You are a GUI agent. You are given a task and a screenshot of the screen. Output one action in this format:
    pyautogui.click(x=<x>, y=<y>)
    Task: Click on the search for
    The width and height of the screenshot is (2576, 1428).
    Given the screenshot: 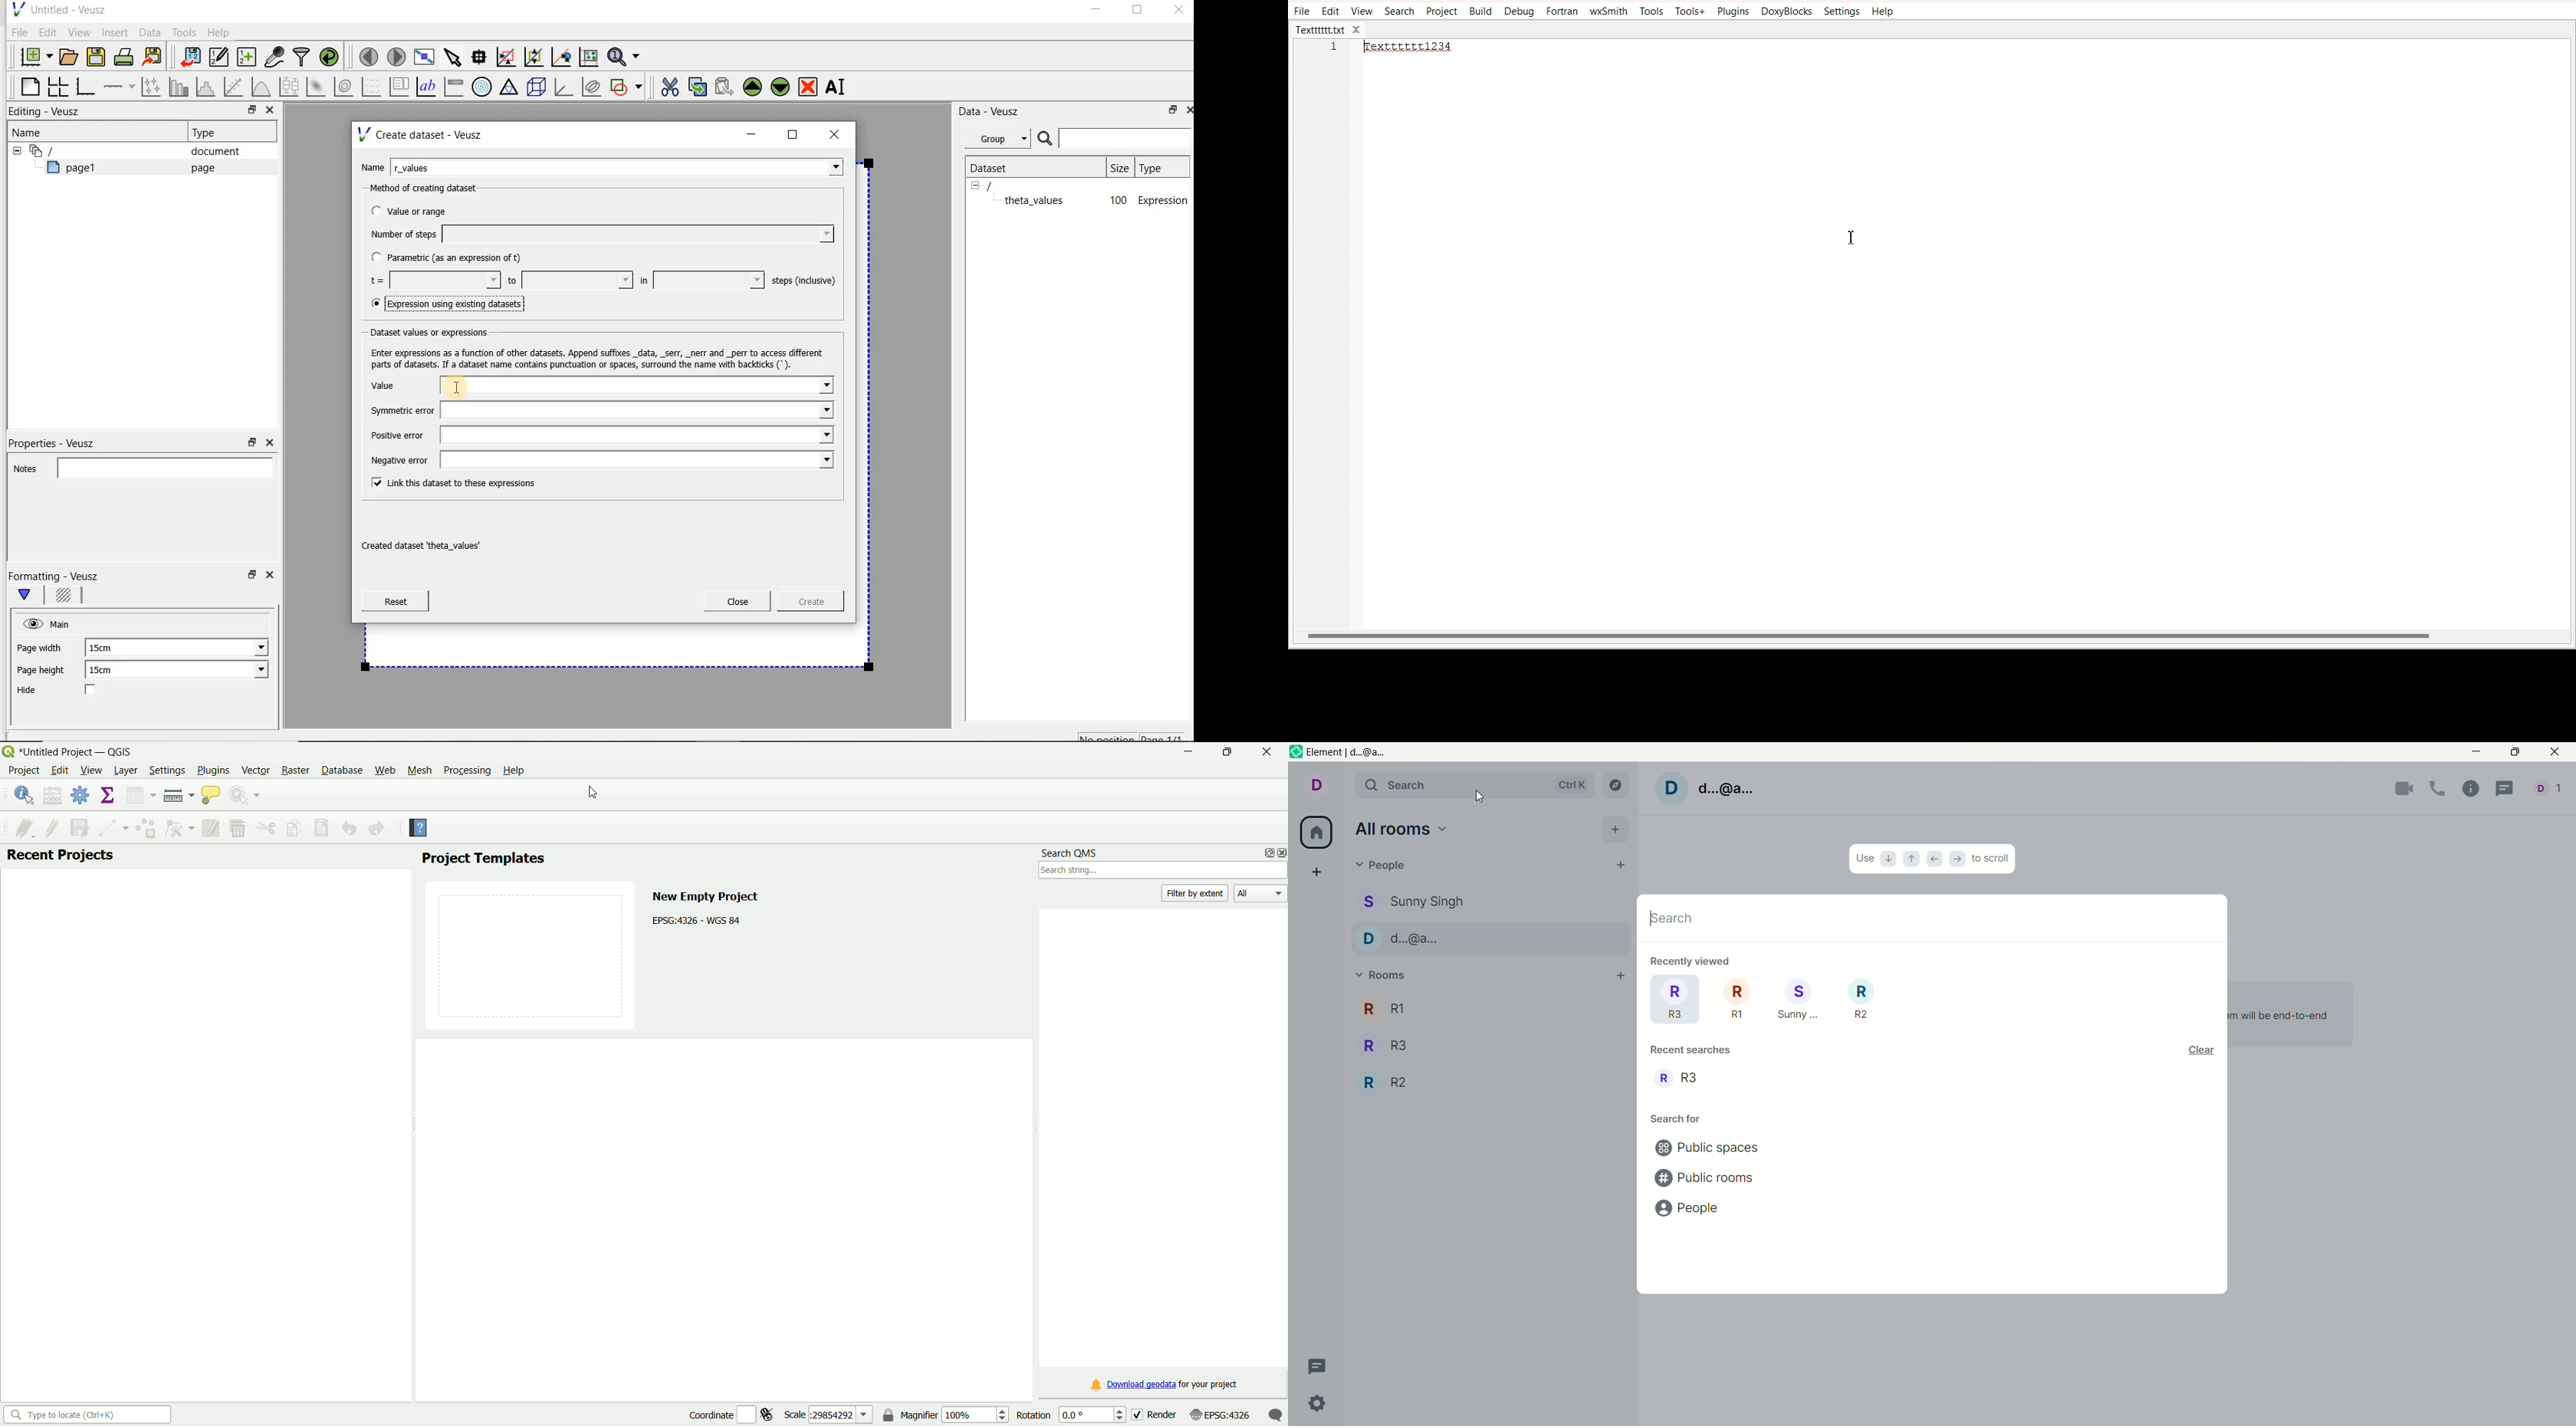 What is the action you would take?
    pyautogui.click(x=1676, y=1120)
    